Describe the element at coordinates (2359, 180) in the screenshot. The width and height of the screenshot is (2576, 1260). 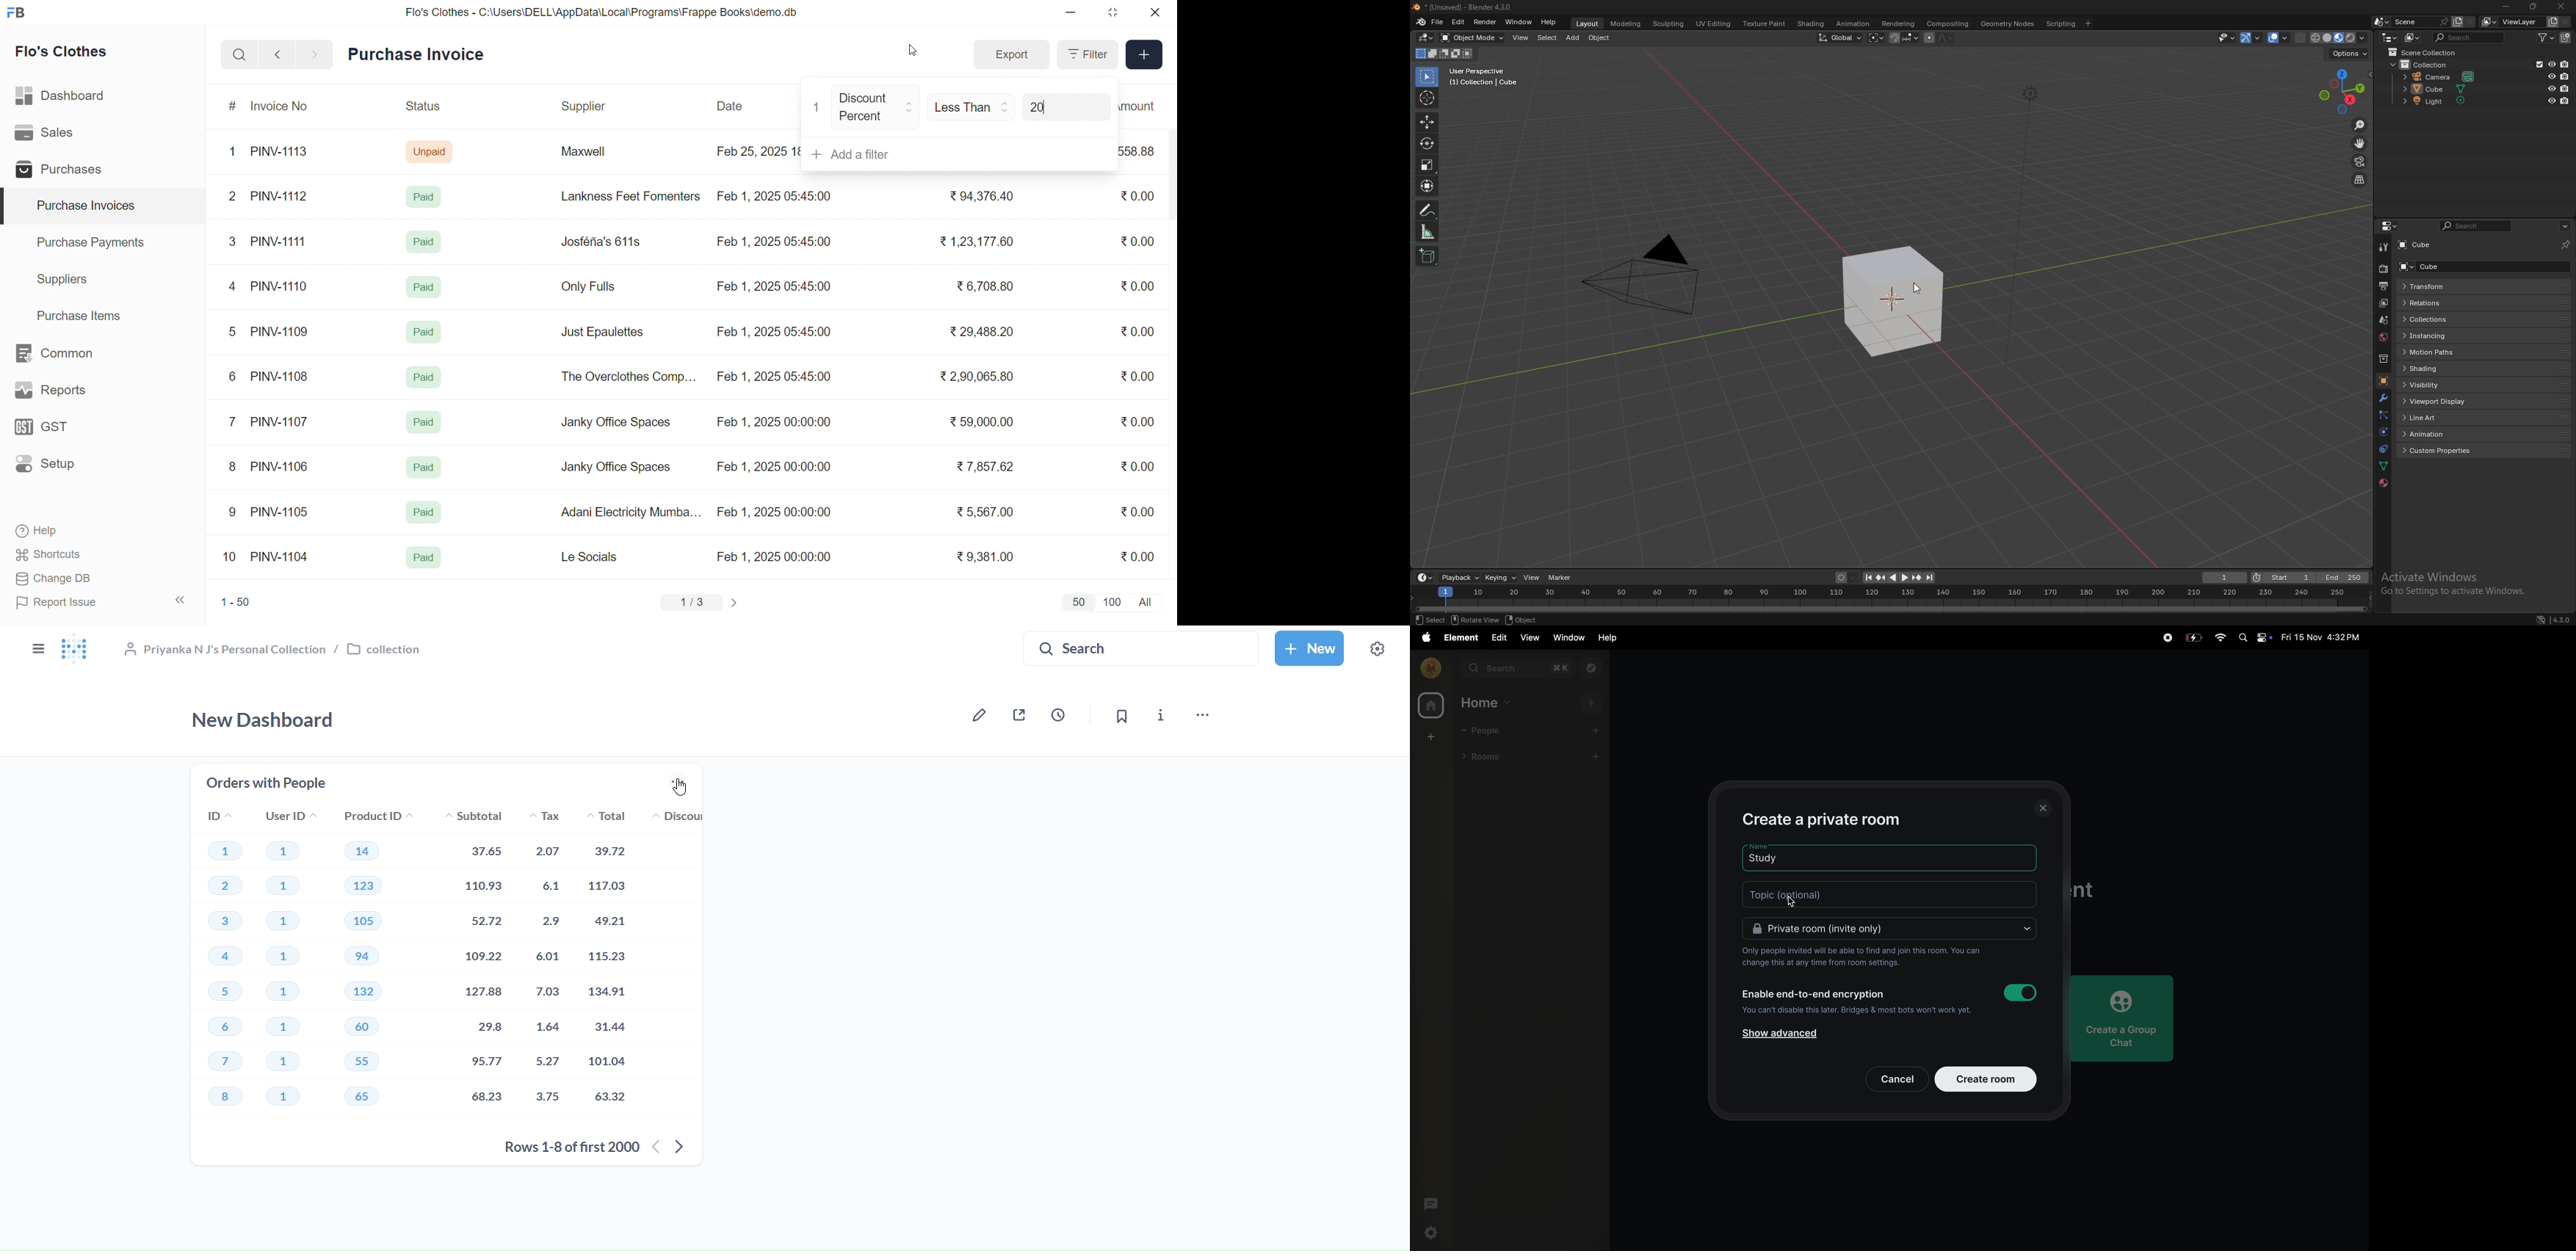
I see `perspective/orthographic` at that location.